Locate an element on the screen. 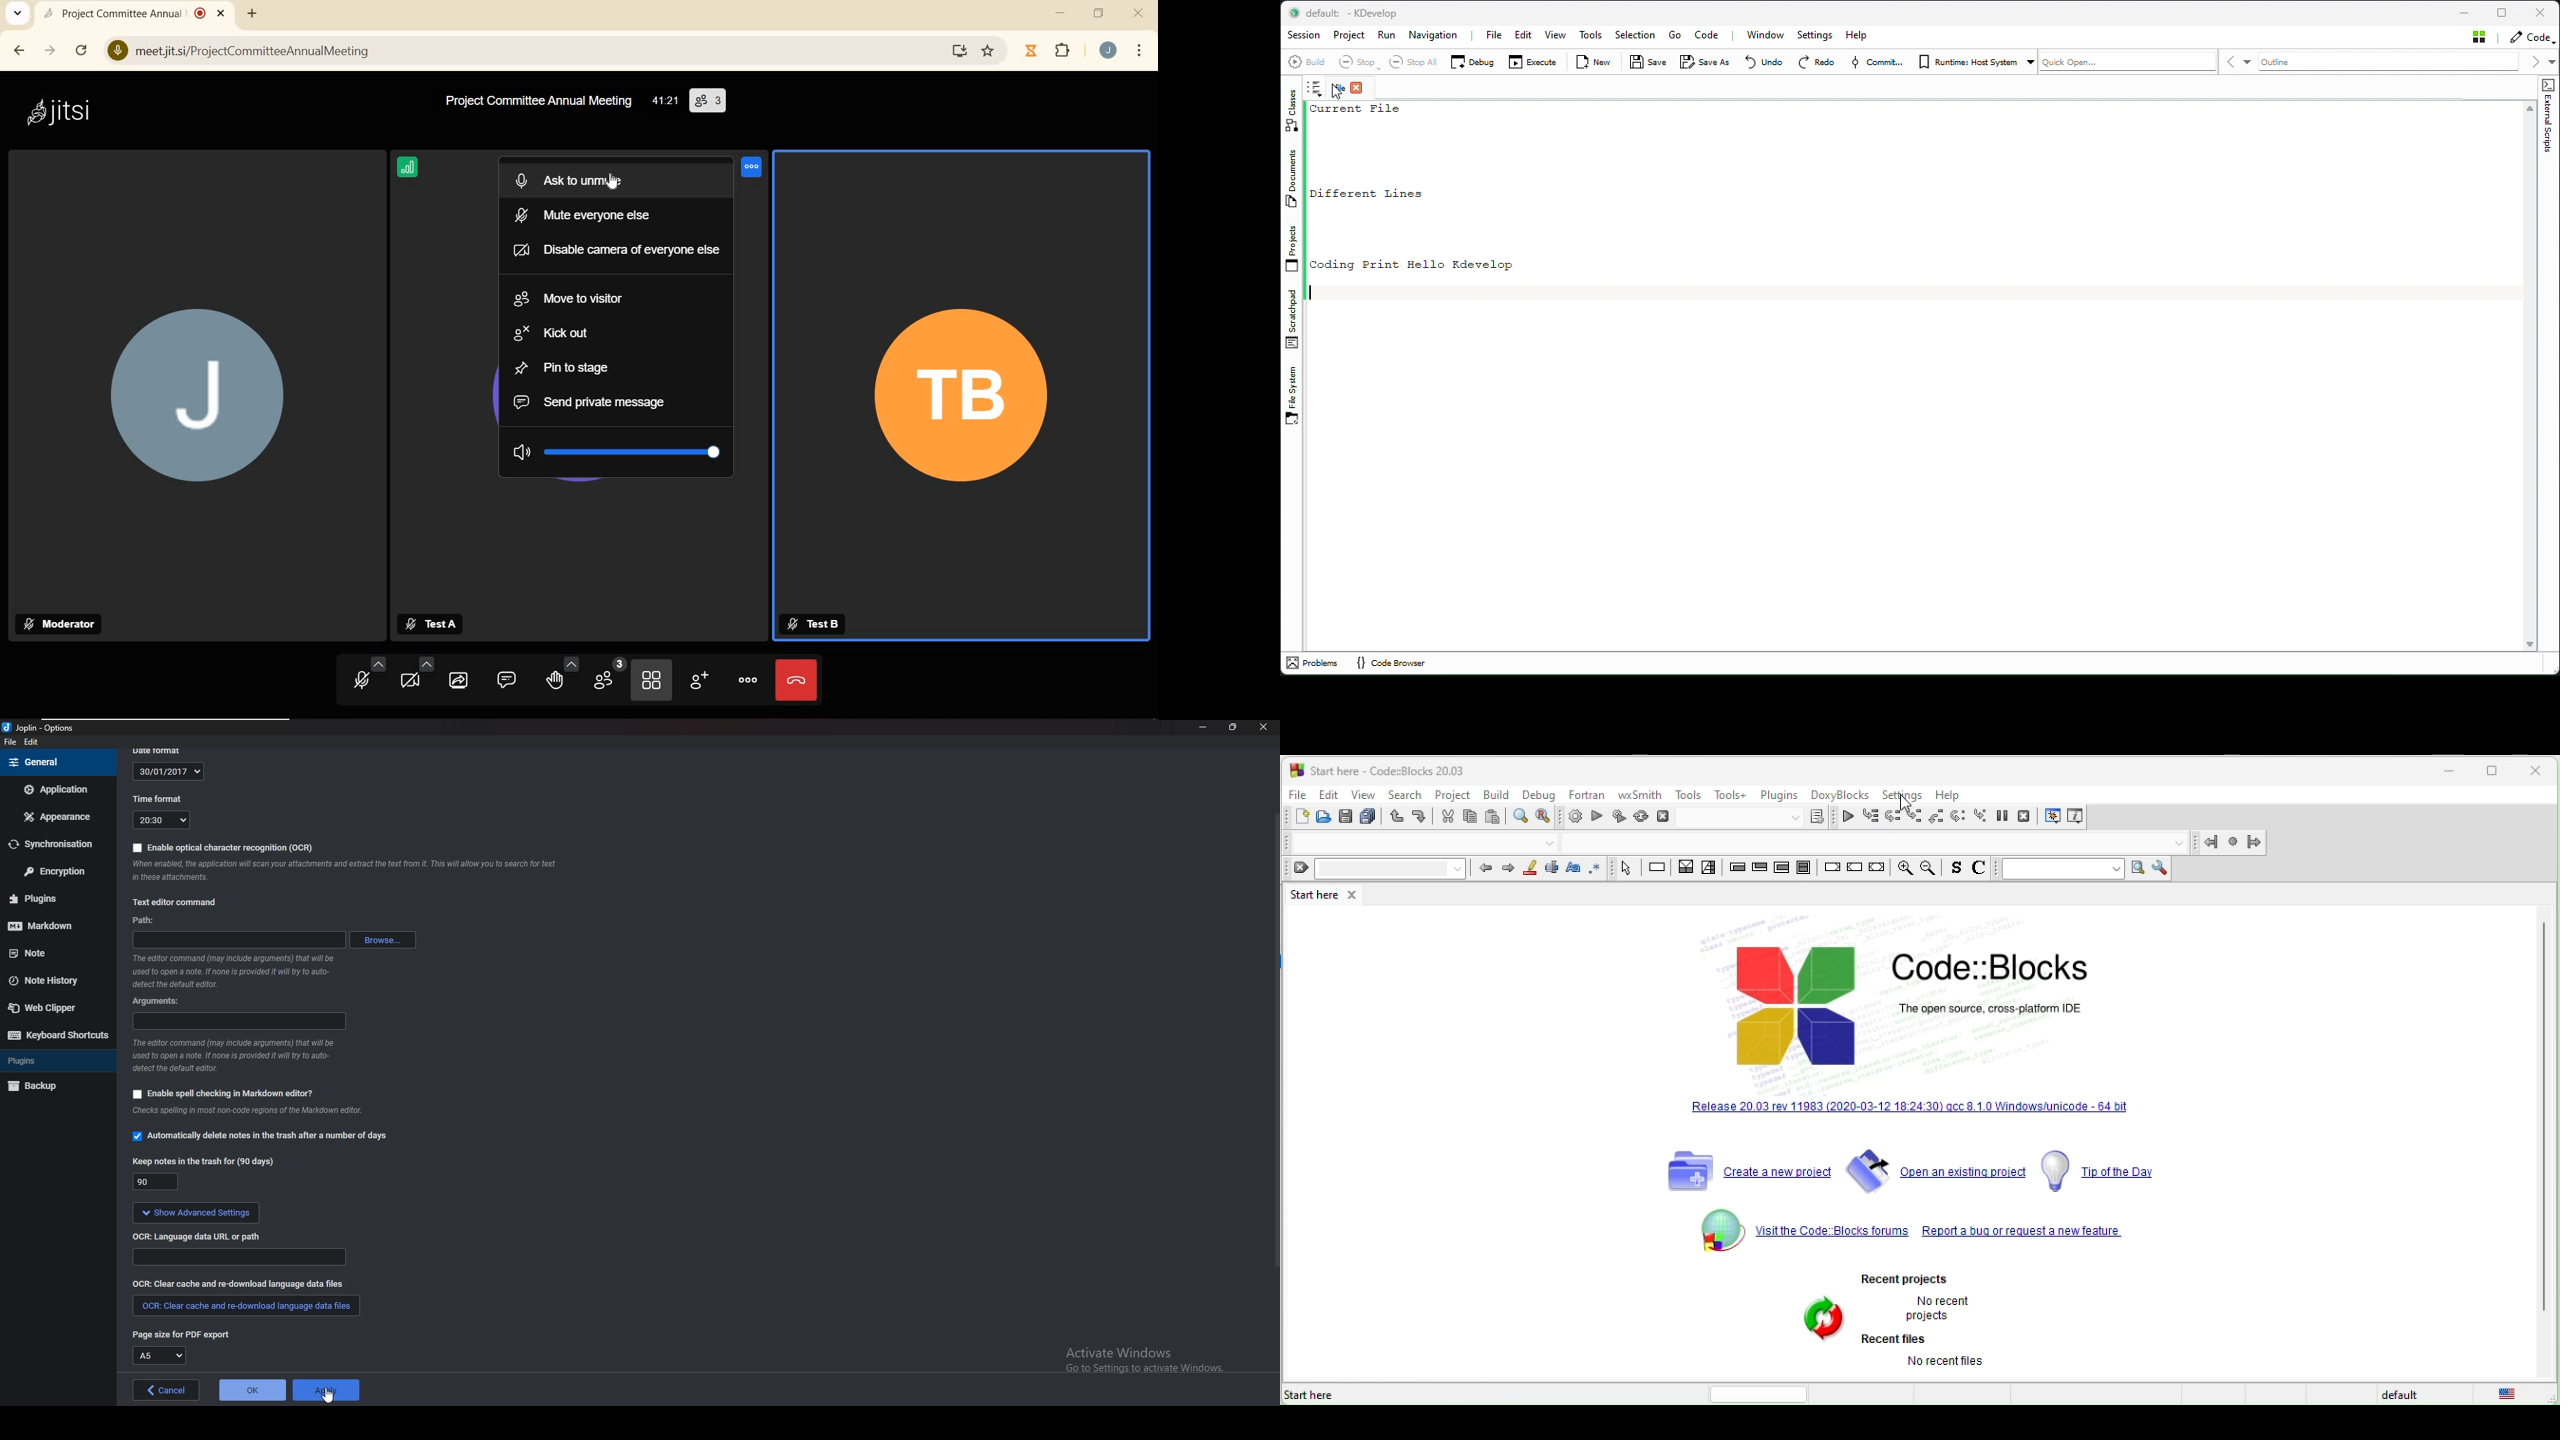 The width and height of the screenshot is (2576, 1456). TB is located at coordinates (963, 403).